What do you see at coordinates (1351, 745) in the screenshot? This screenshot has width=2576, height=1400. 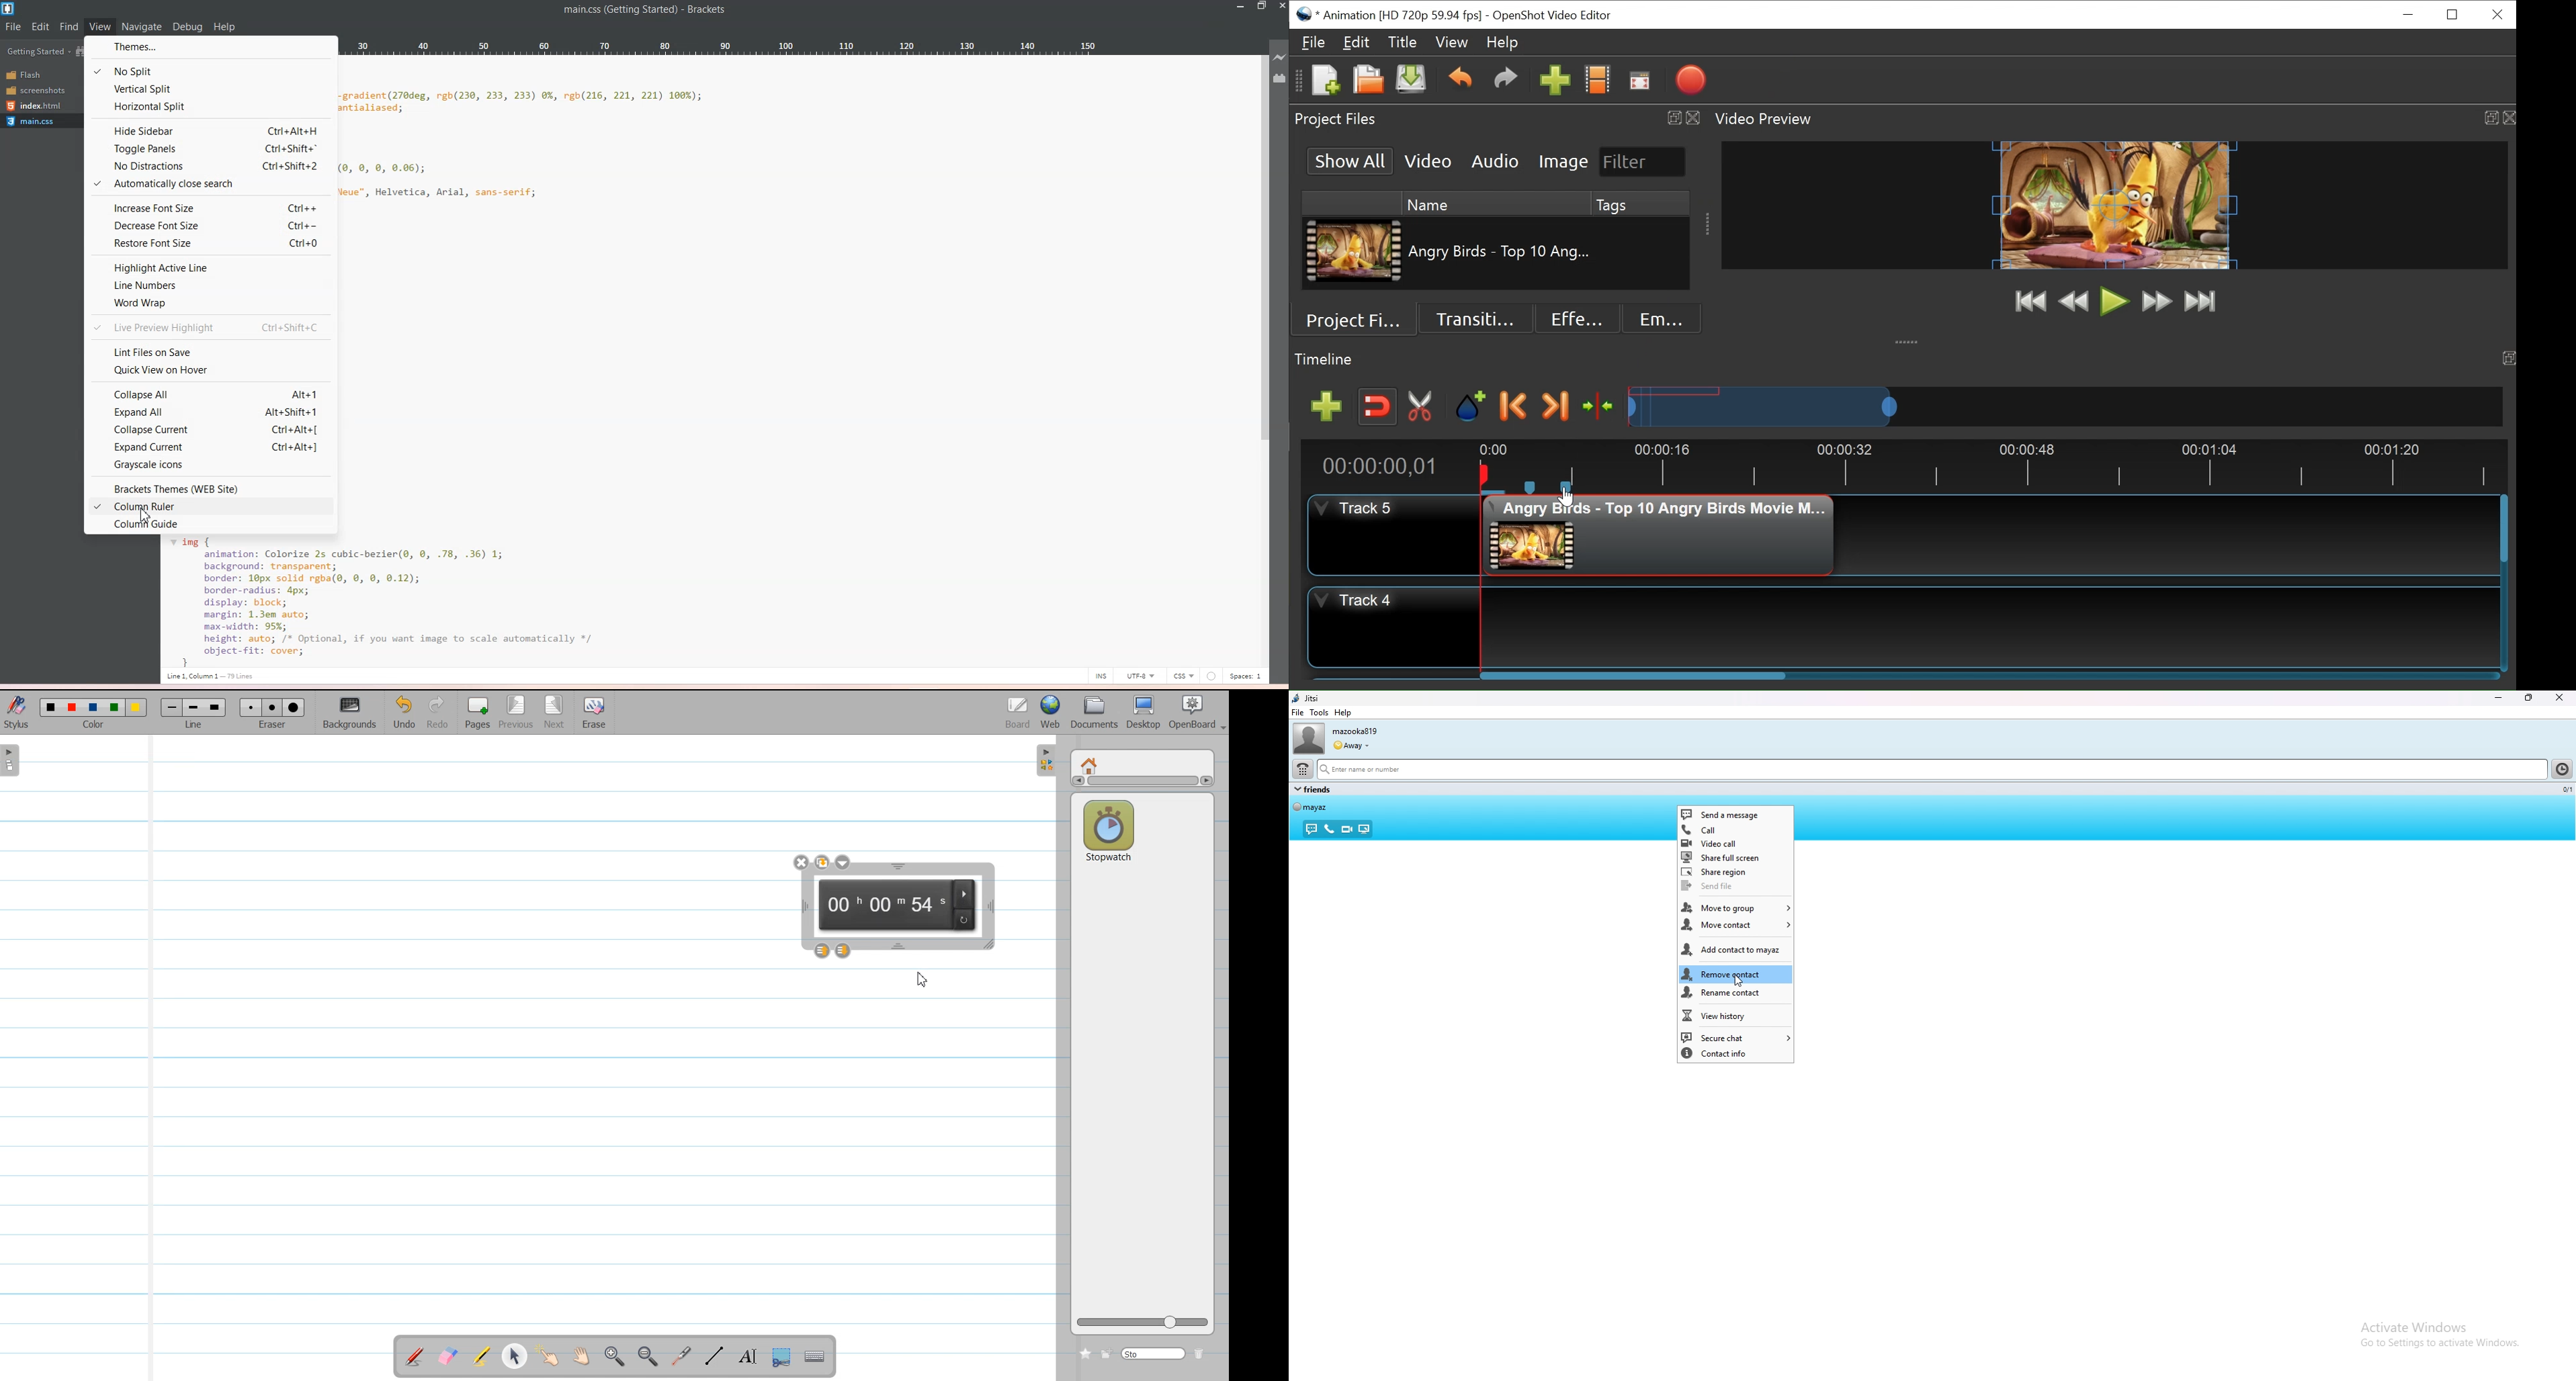 I see `user status` at bounding box center [1351, 745].